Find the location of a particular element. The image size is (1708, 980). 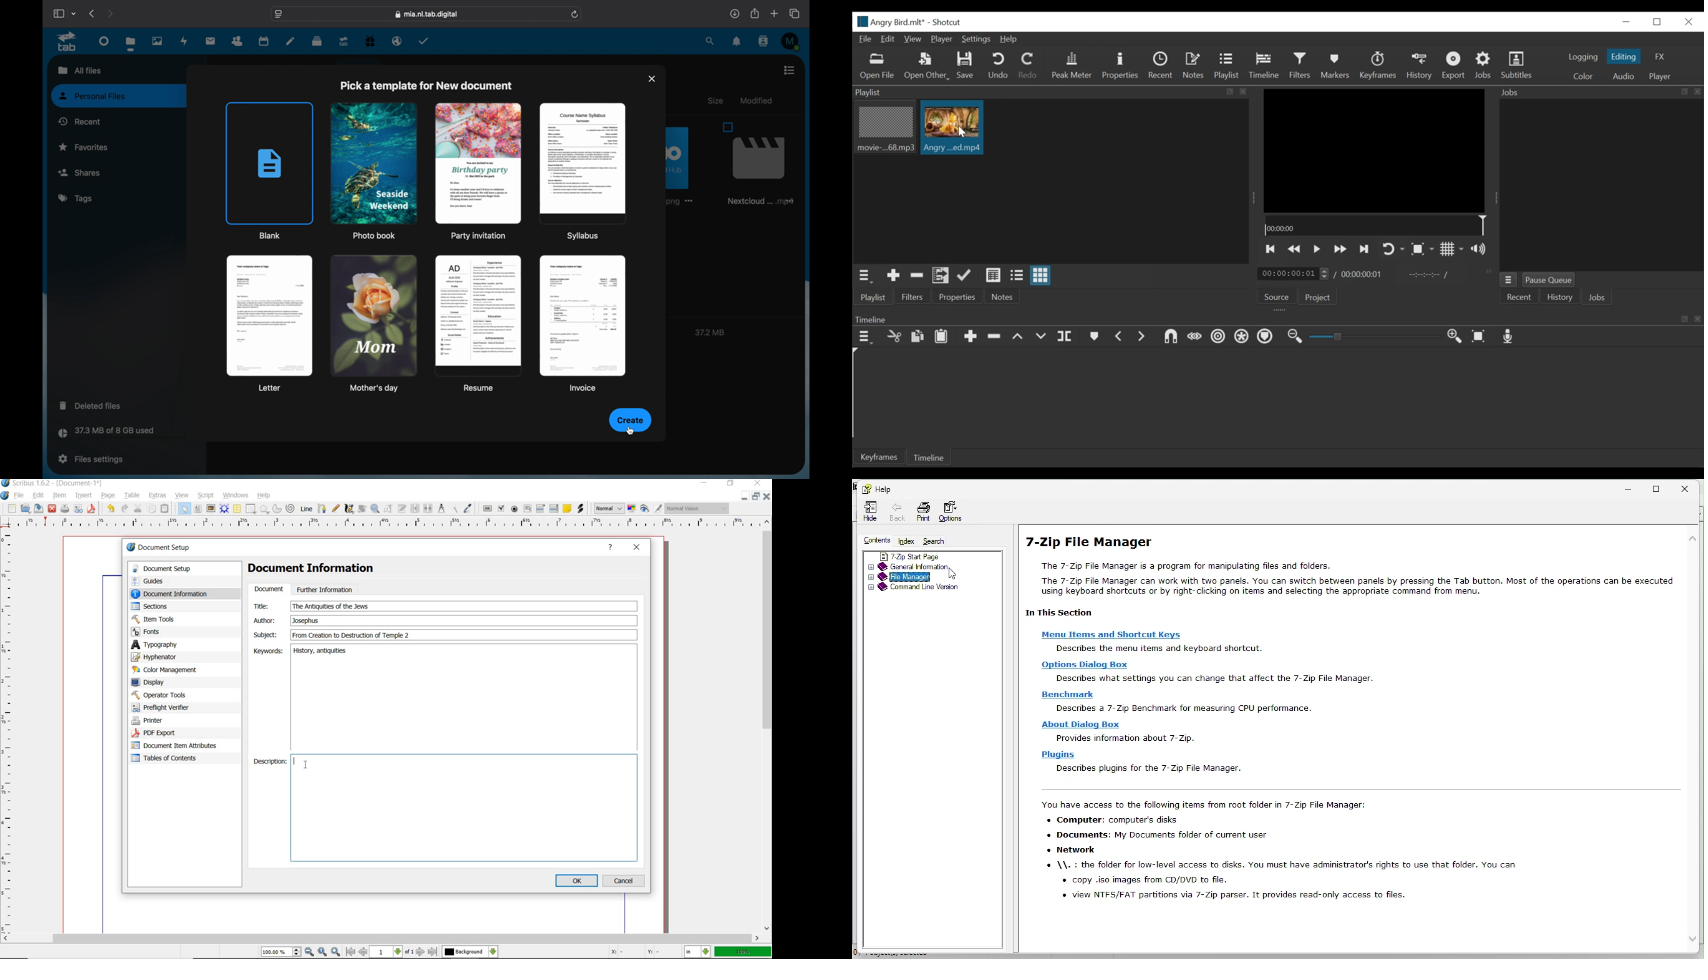

Zoom timeline out is located at coordinates (1294, 337).